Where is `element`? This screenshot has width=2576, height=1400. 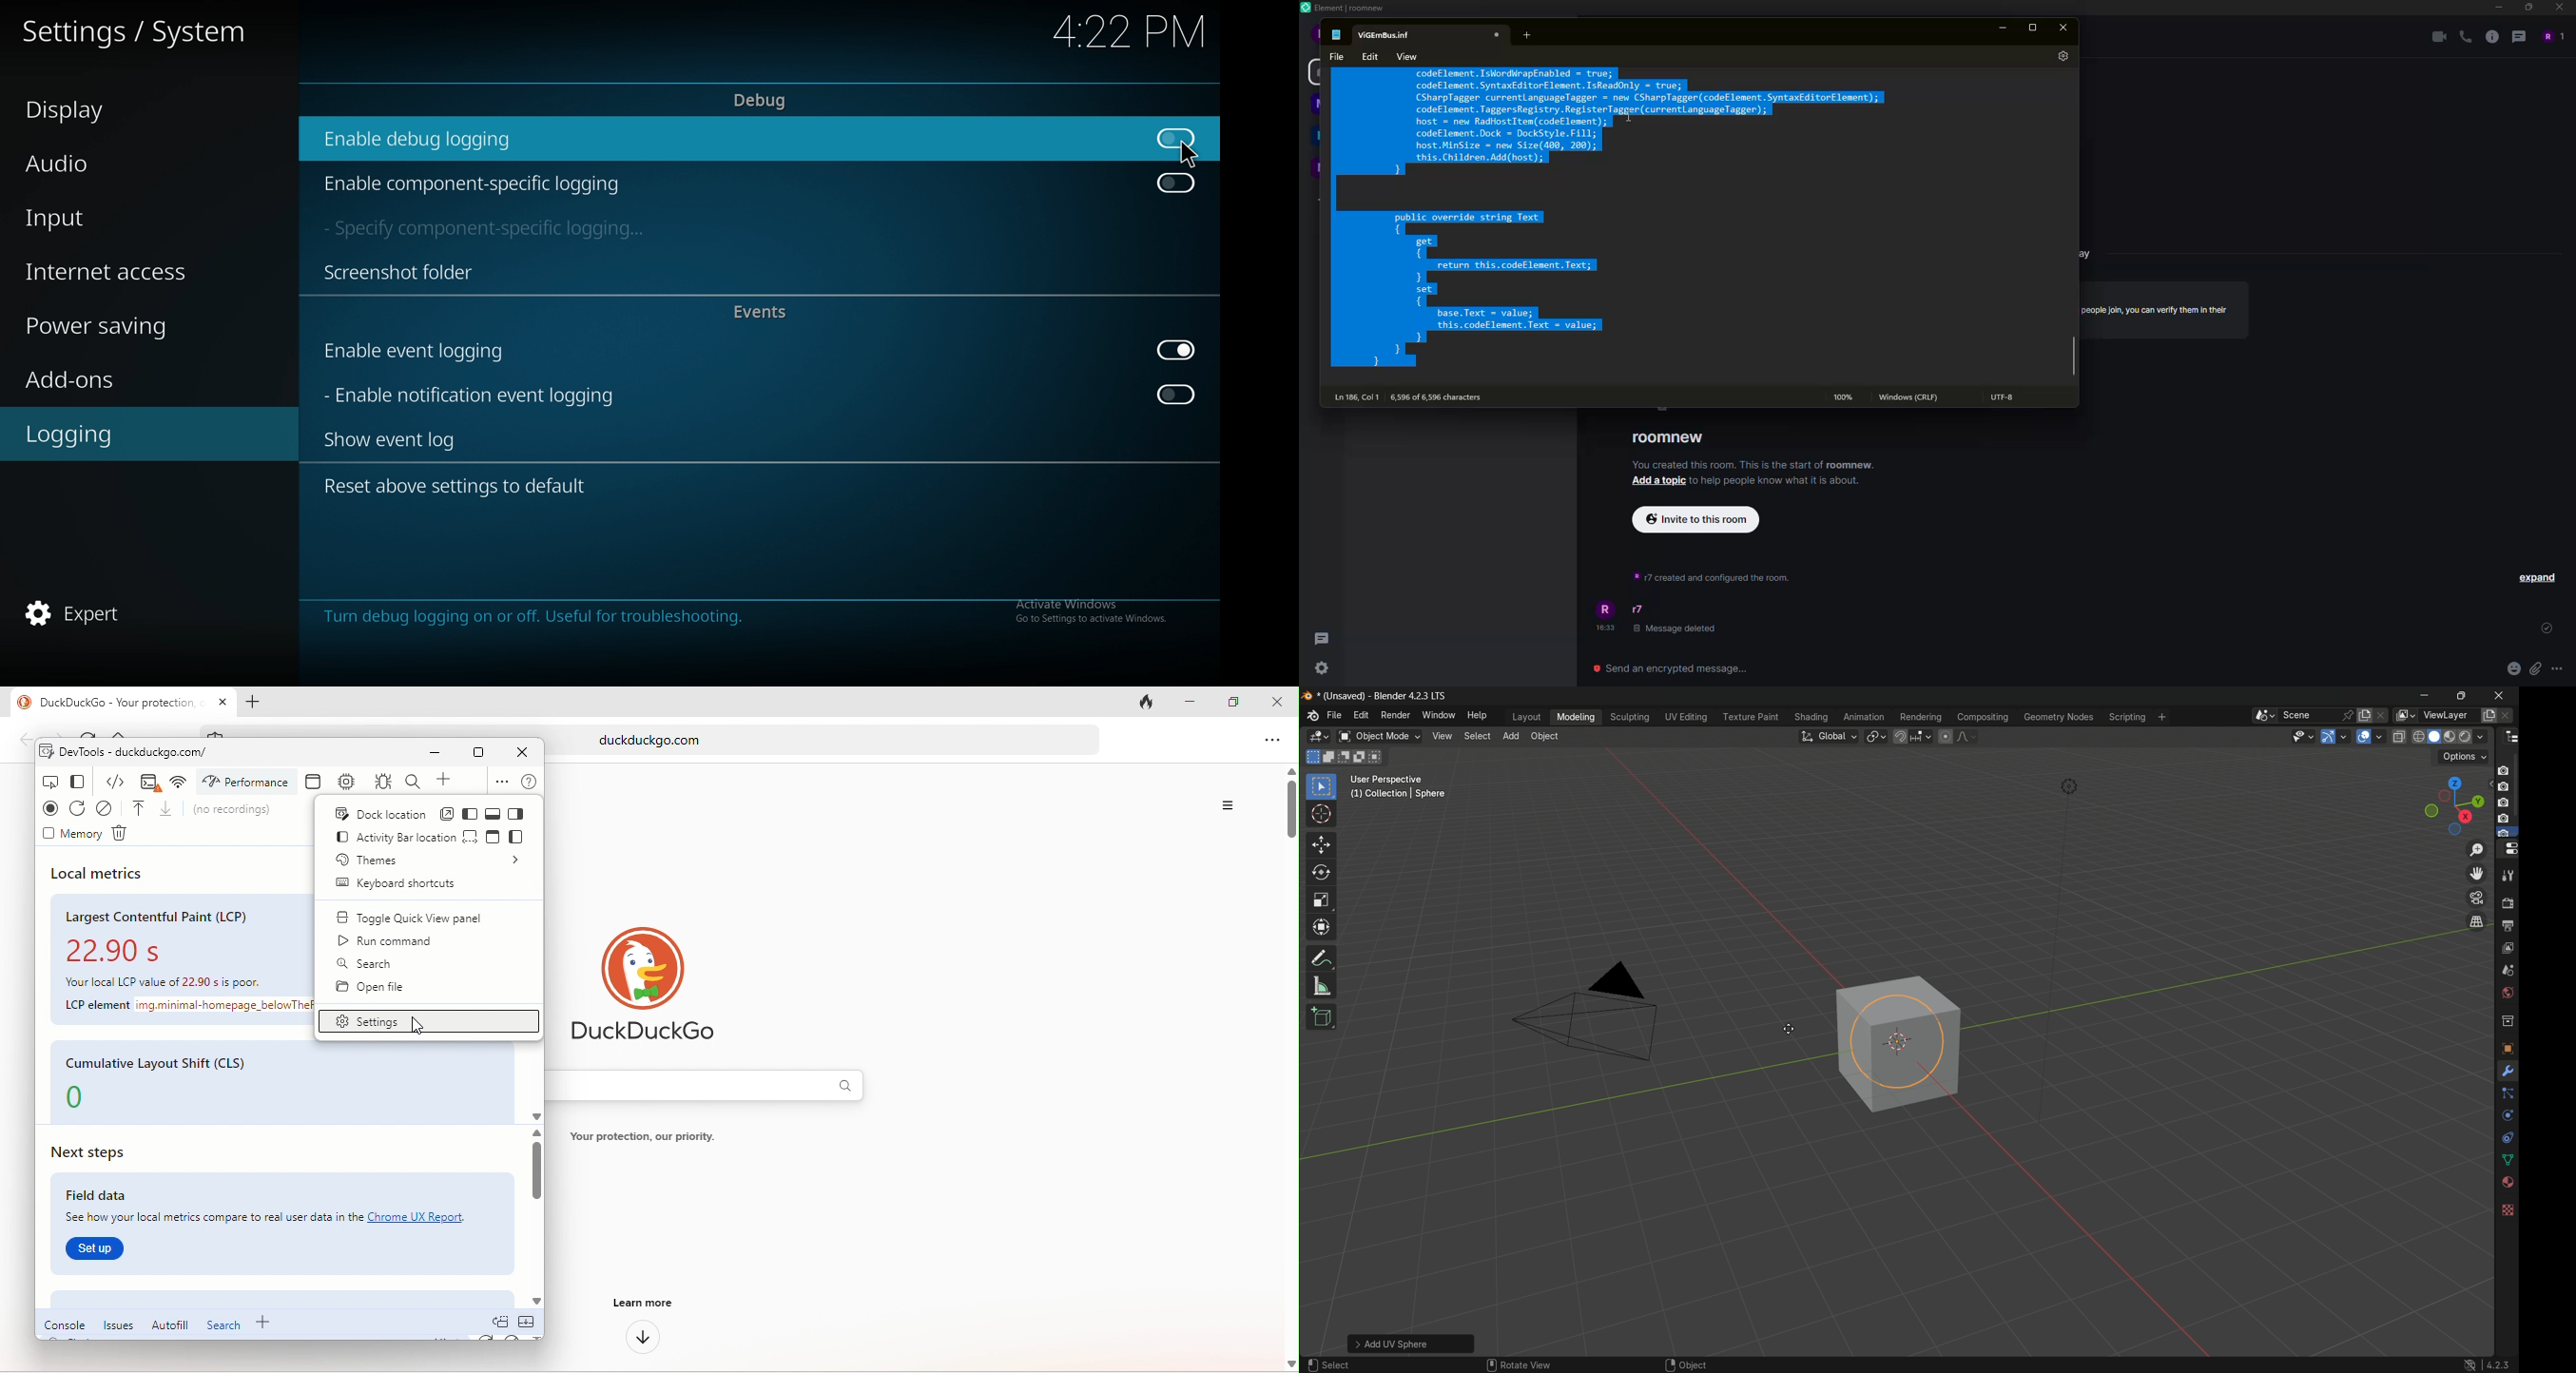 element is located at coordinates (1346, 7).